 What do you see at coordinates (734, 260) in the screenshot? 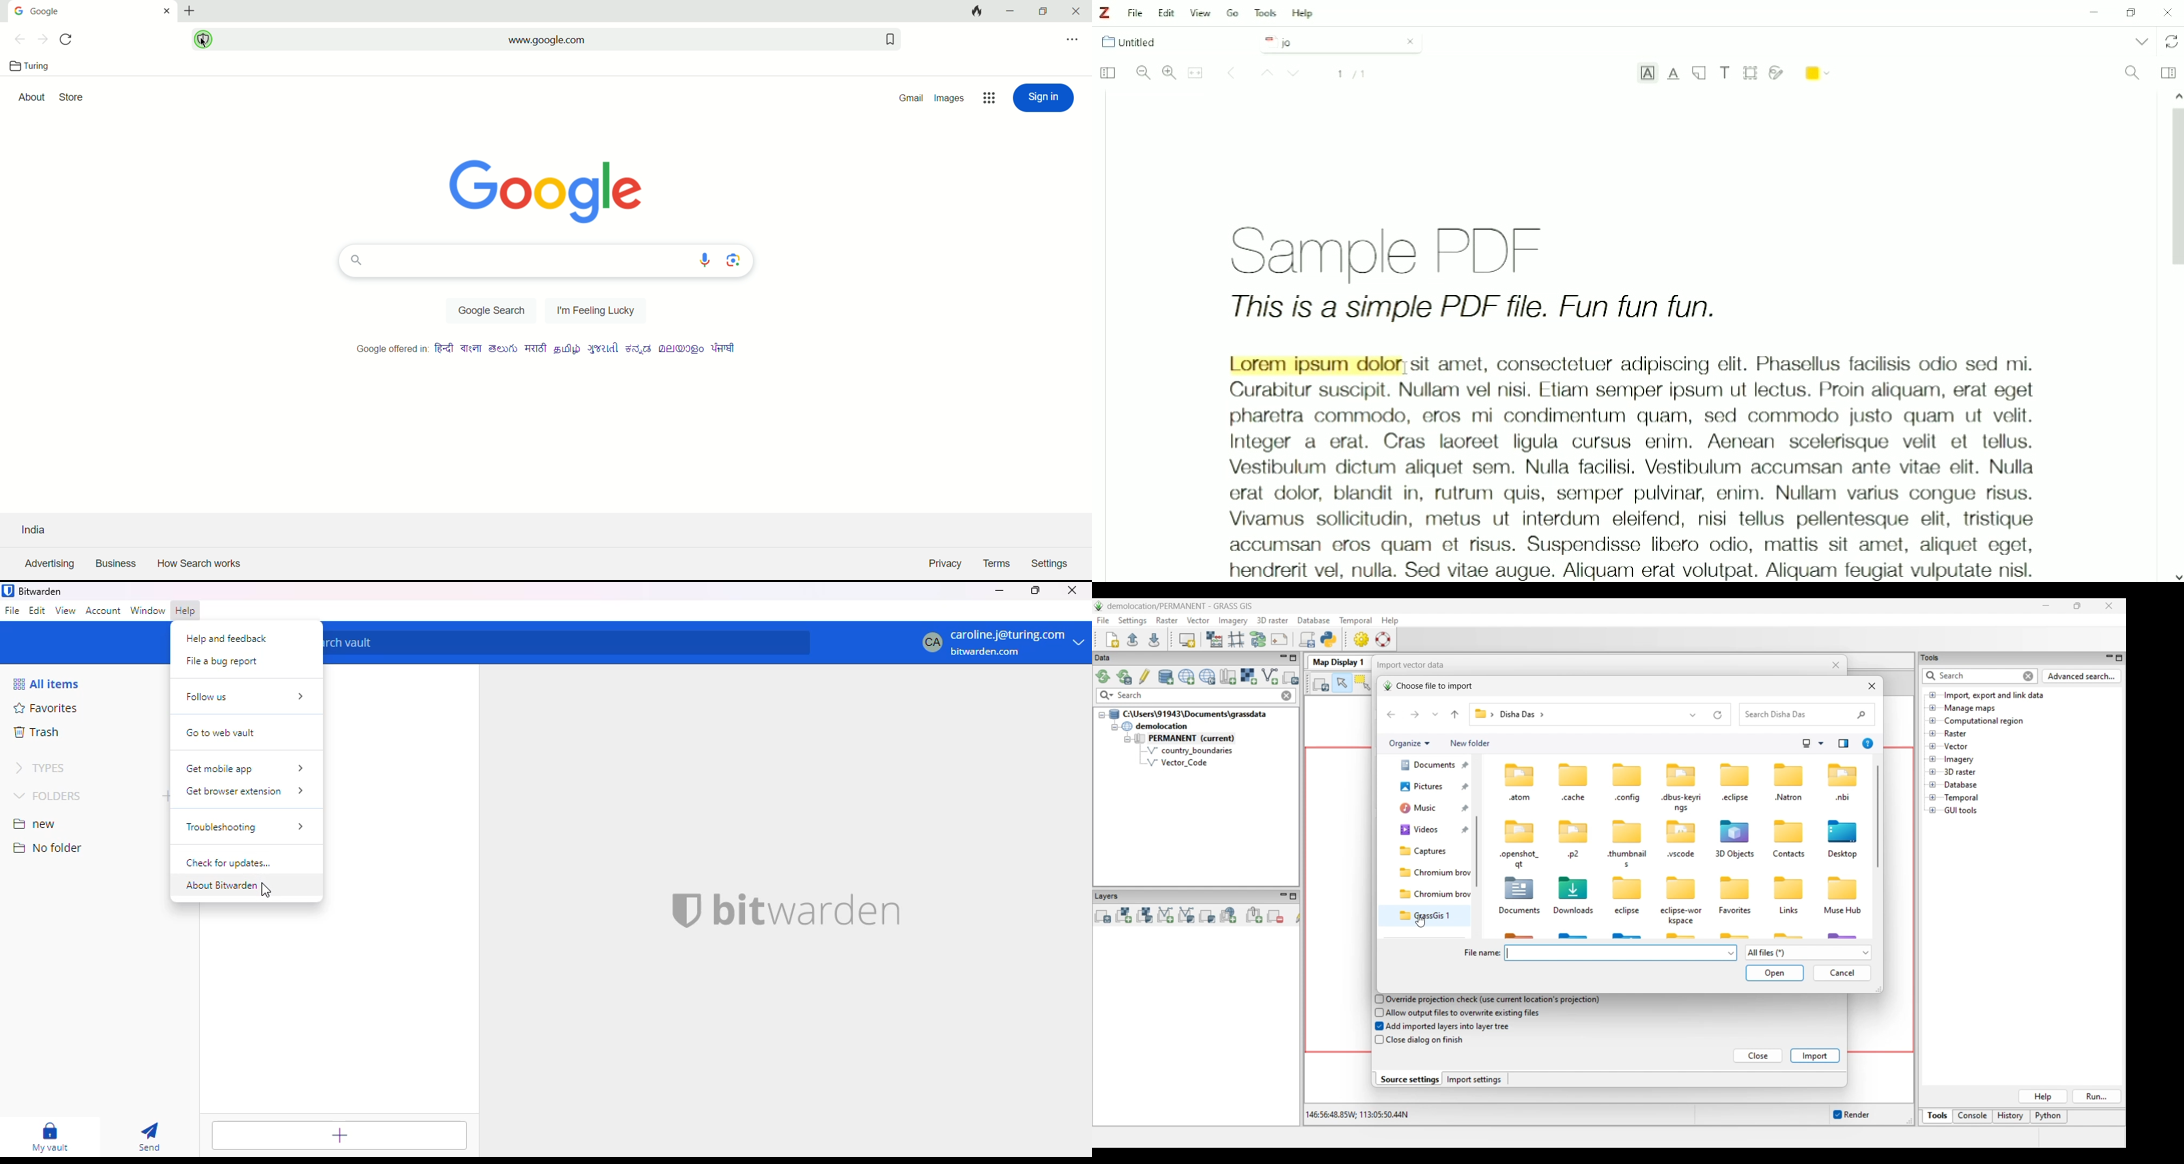
I see `image search` at bounding box center [734, 260].